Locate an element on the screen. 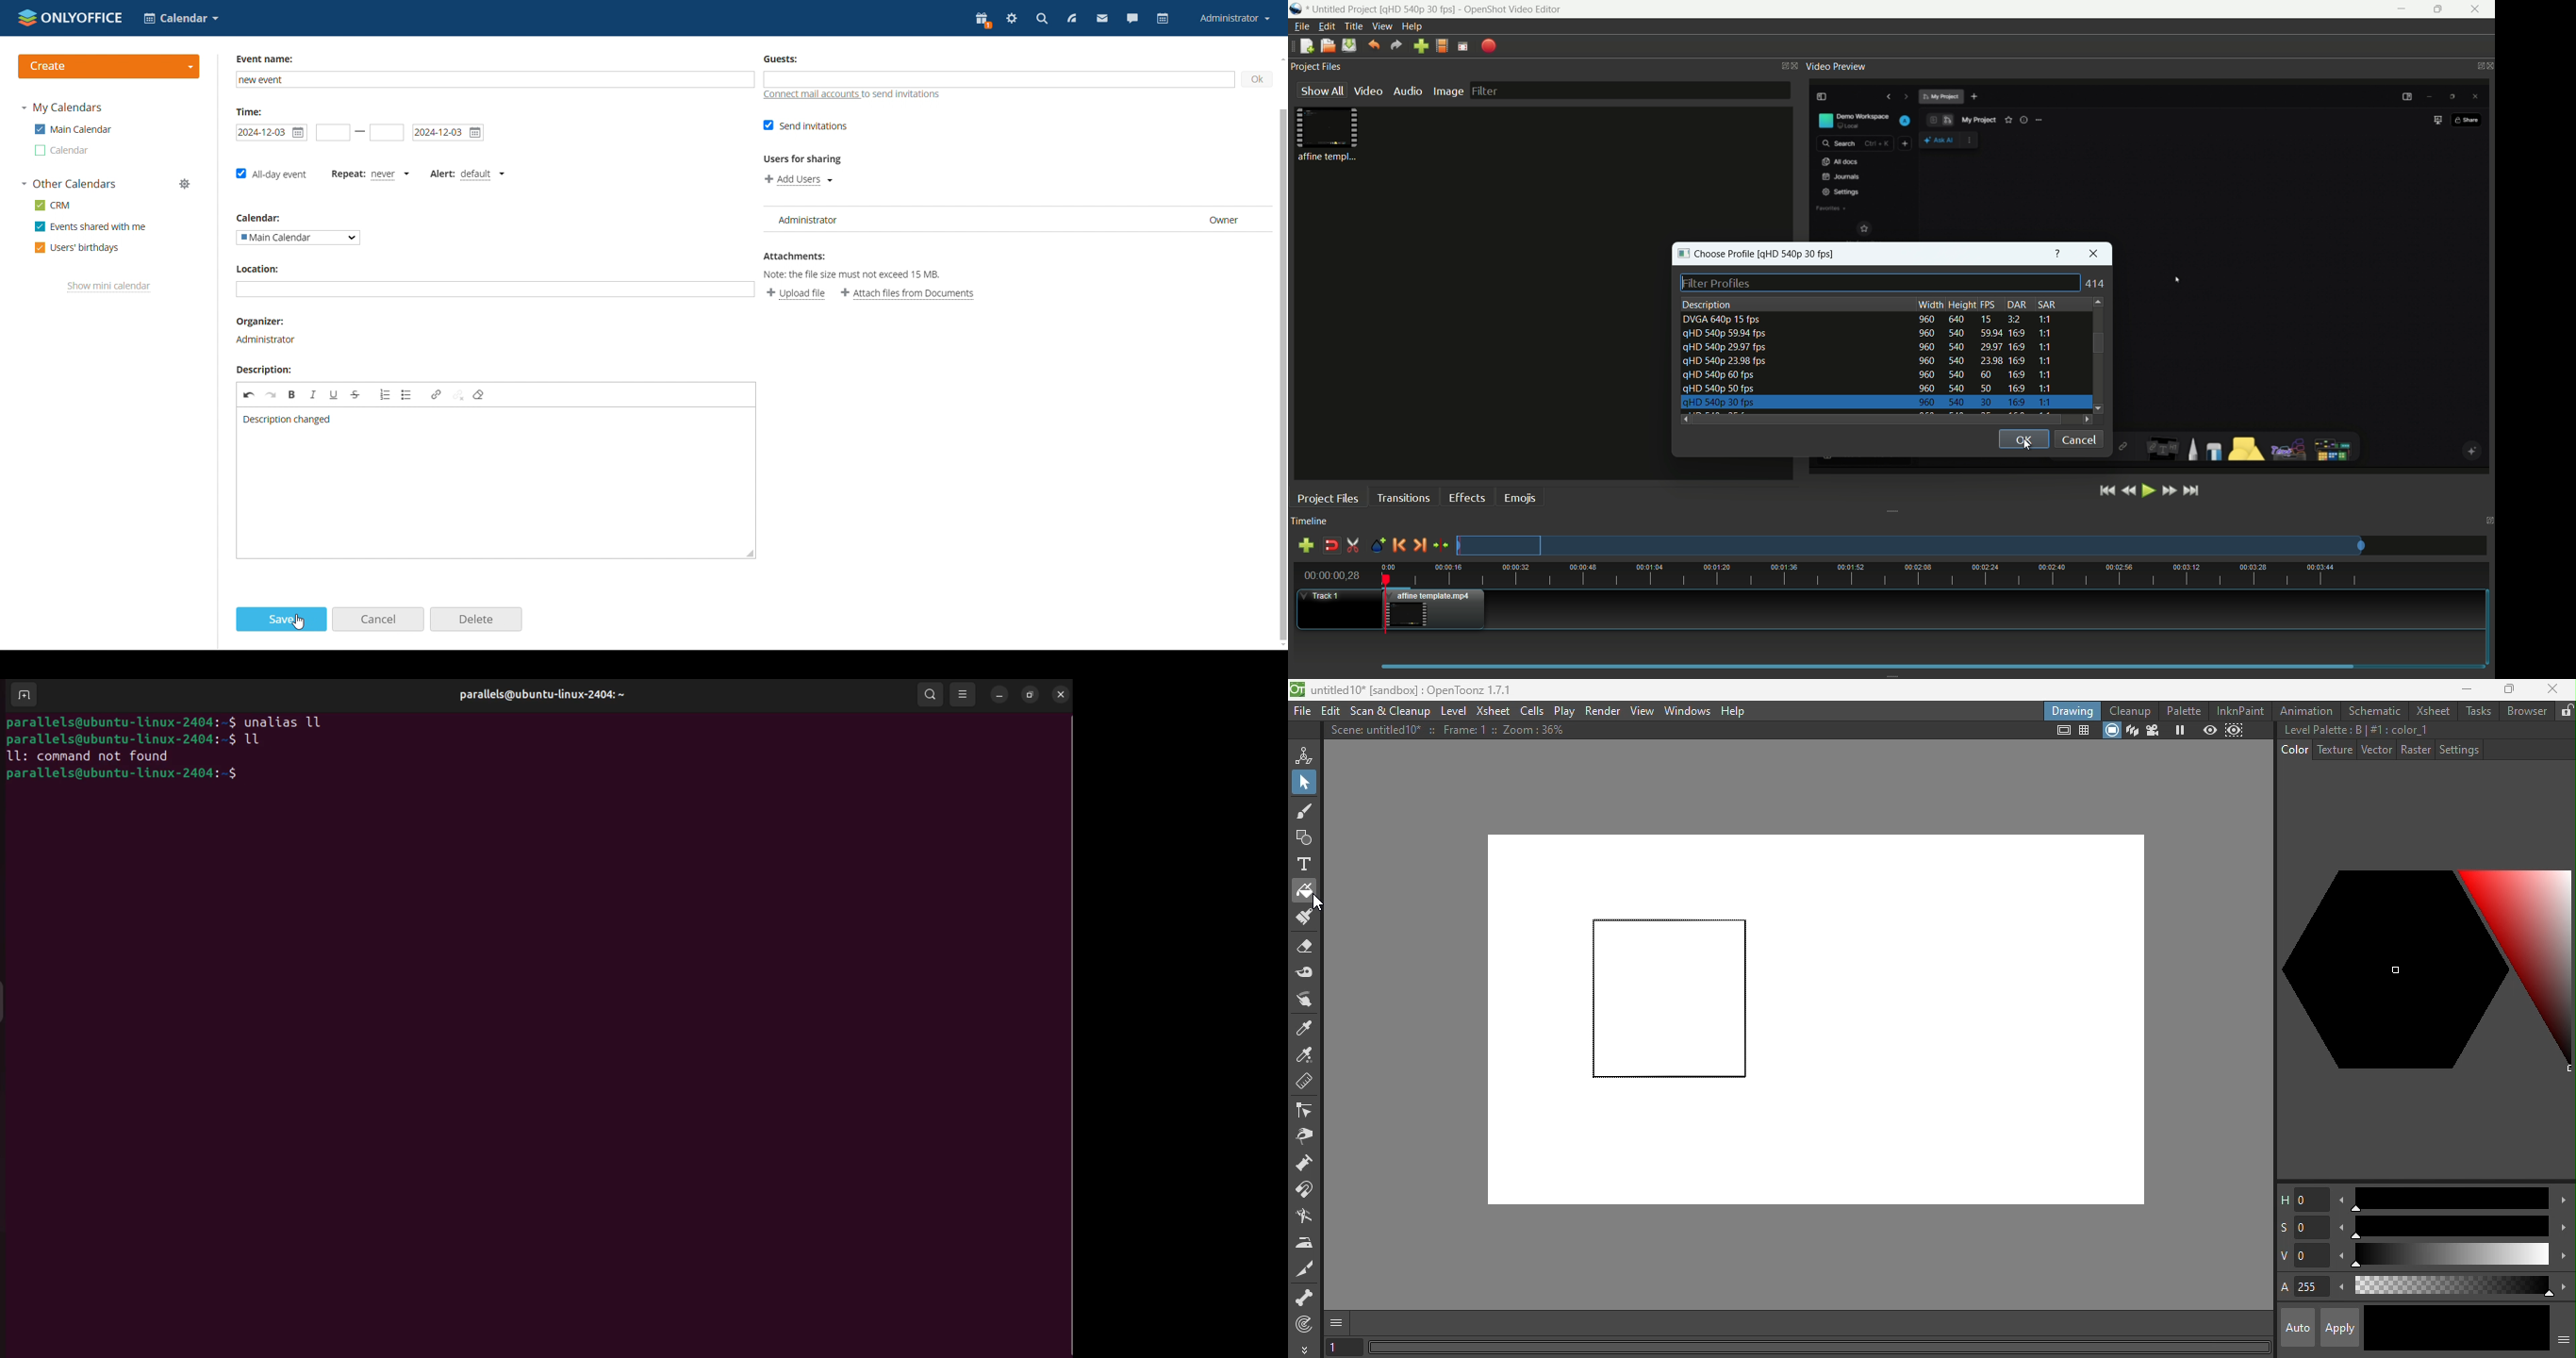 Image resolution: width=2576 pixels, height=1372 pixels. Close is located at coordinates (2553, 688).